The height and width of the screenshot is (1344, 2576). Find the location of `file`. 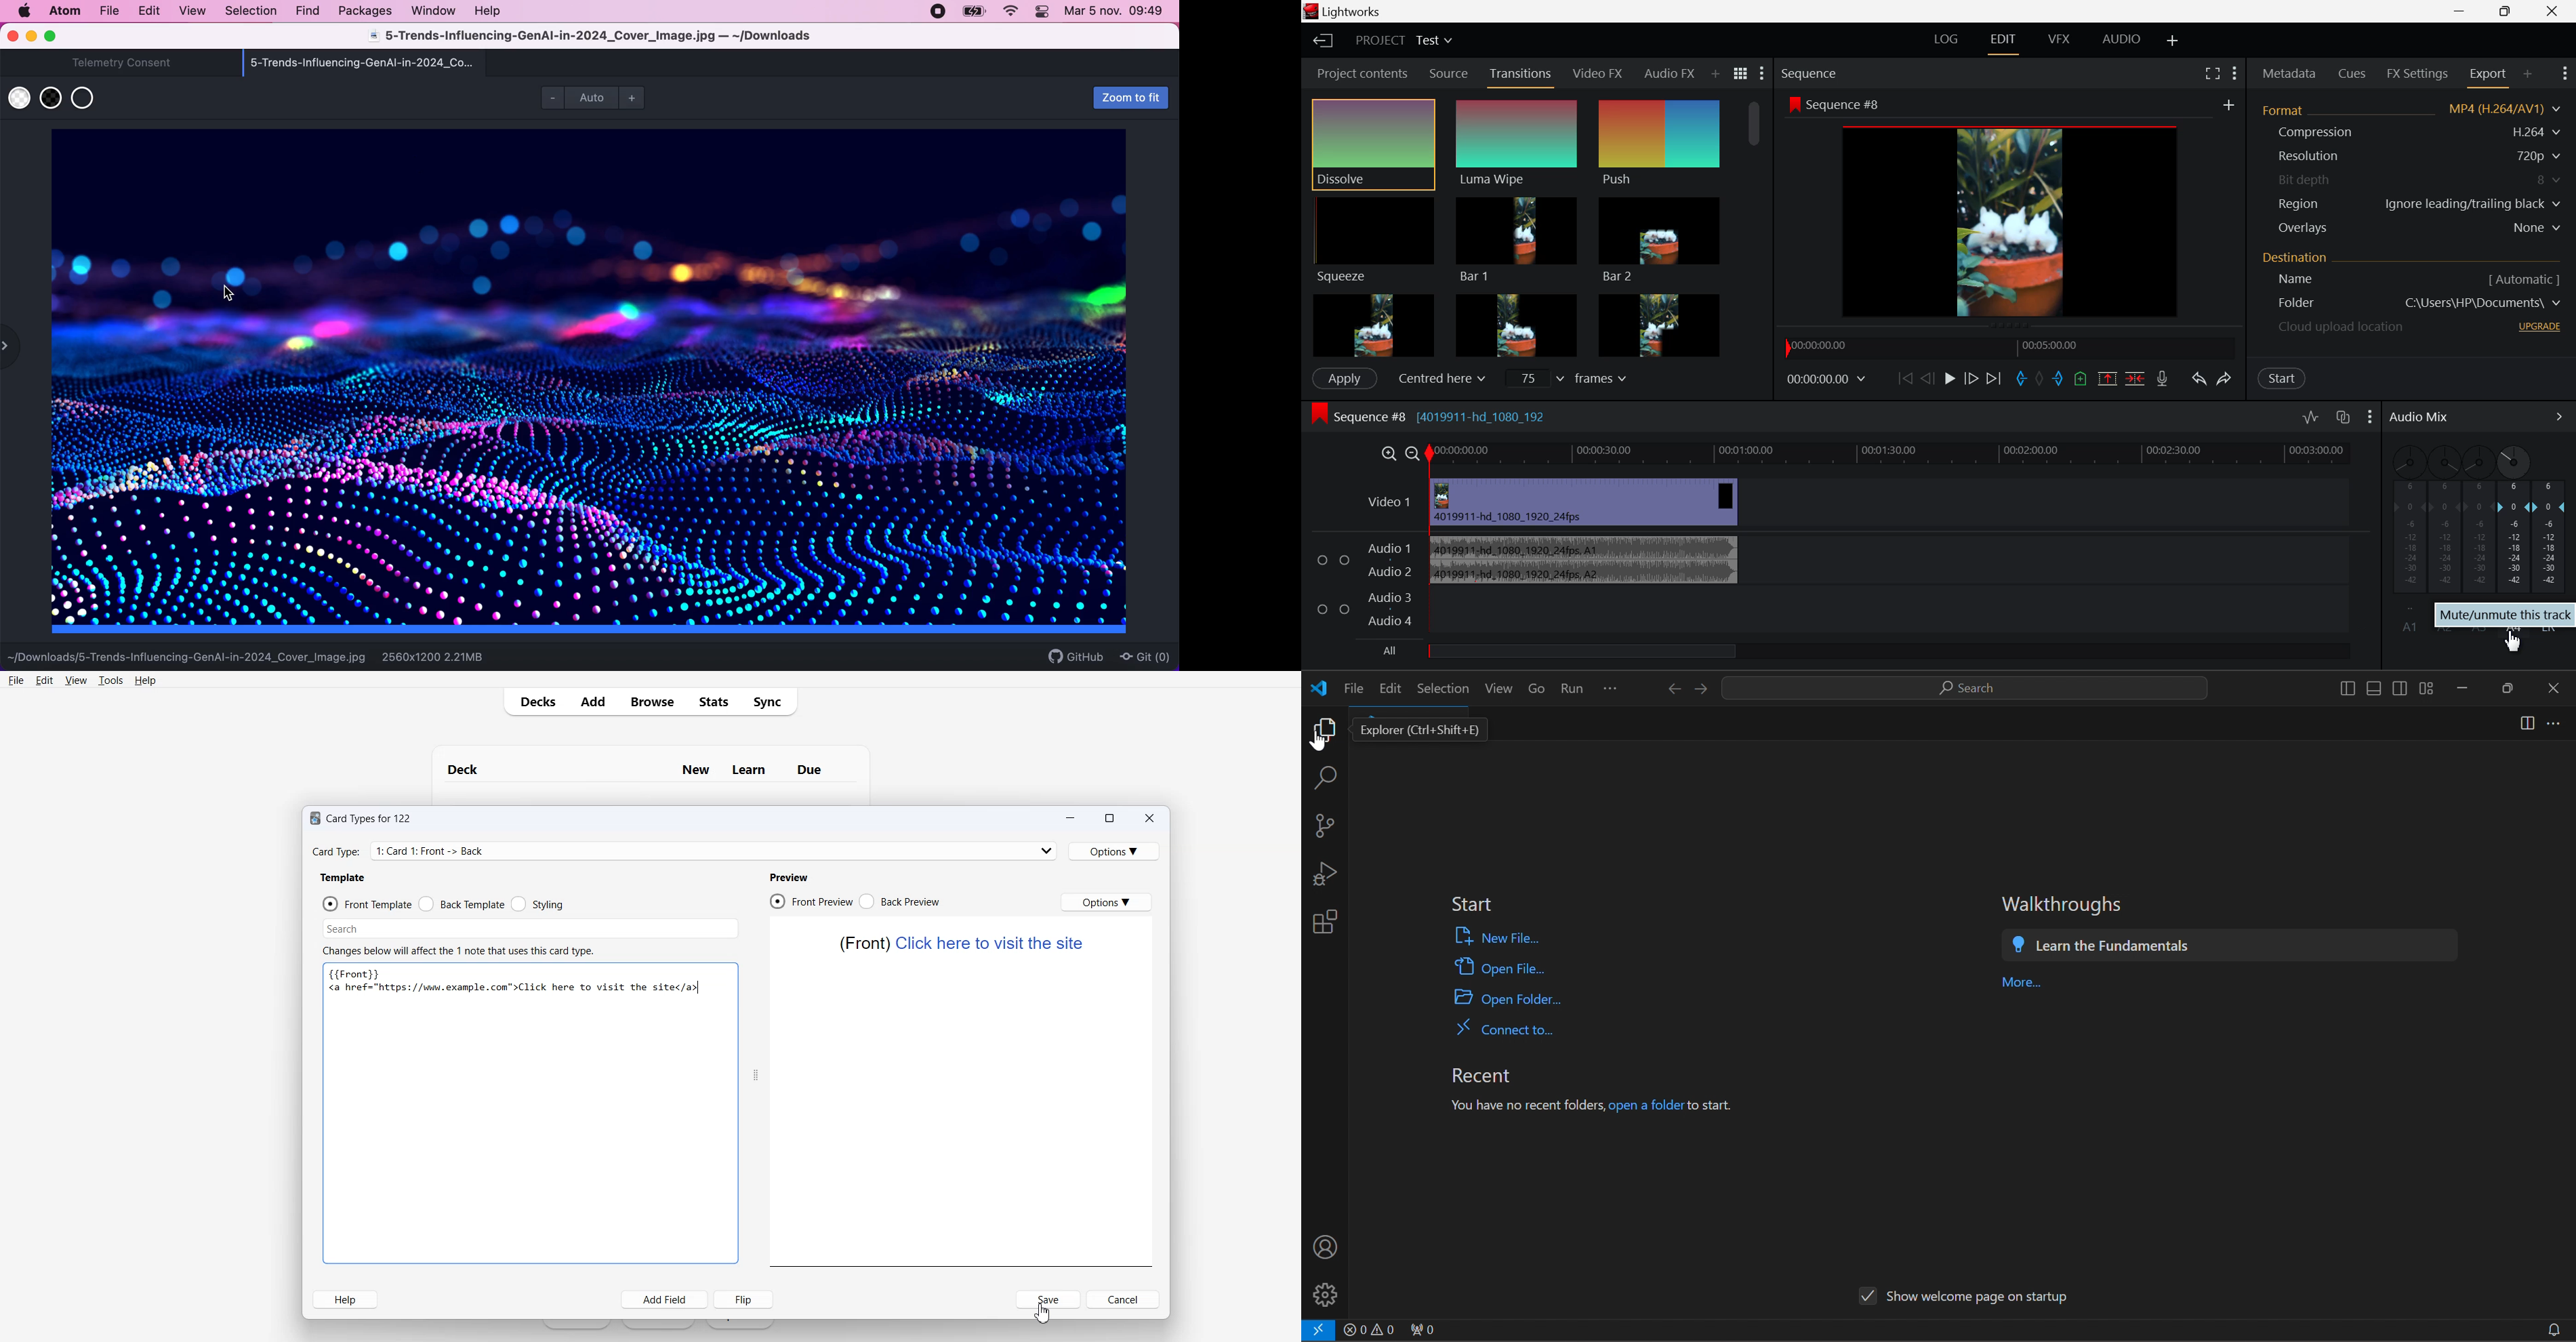

file is located at coordinates (108, 12).